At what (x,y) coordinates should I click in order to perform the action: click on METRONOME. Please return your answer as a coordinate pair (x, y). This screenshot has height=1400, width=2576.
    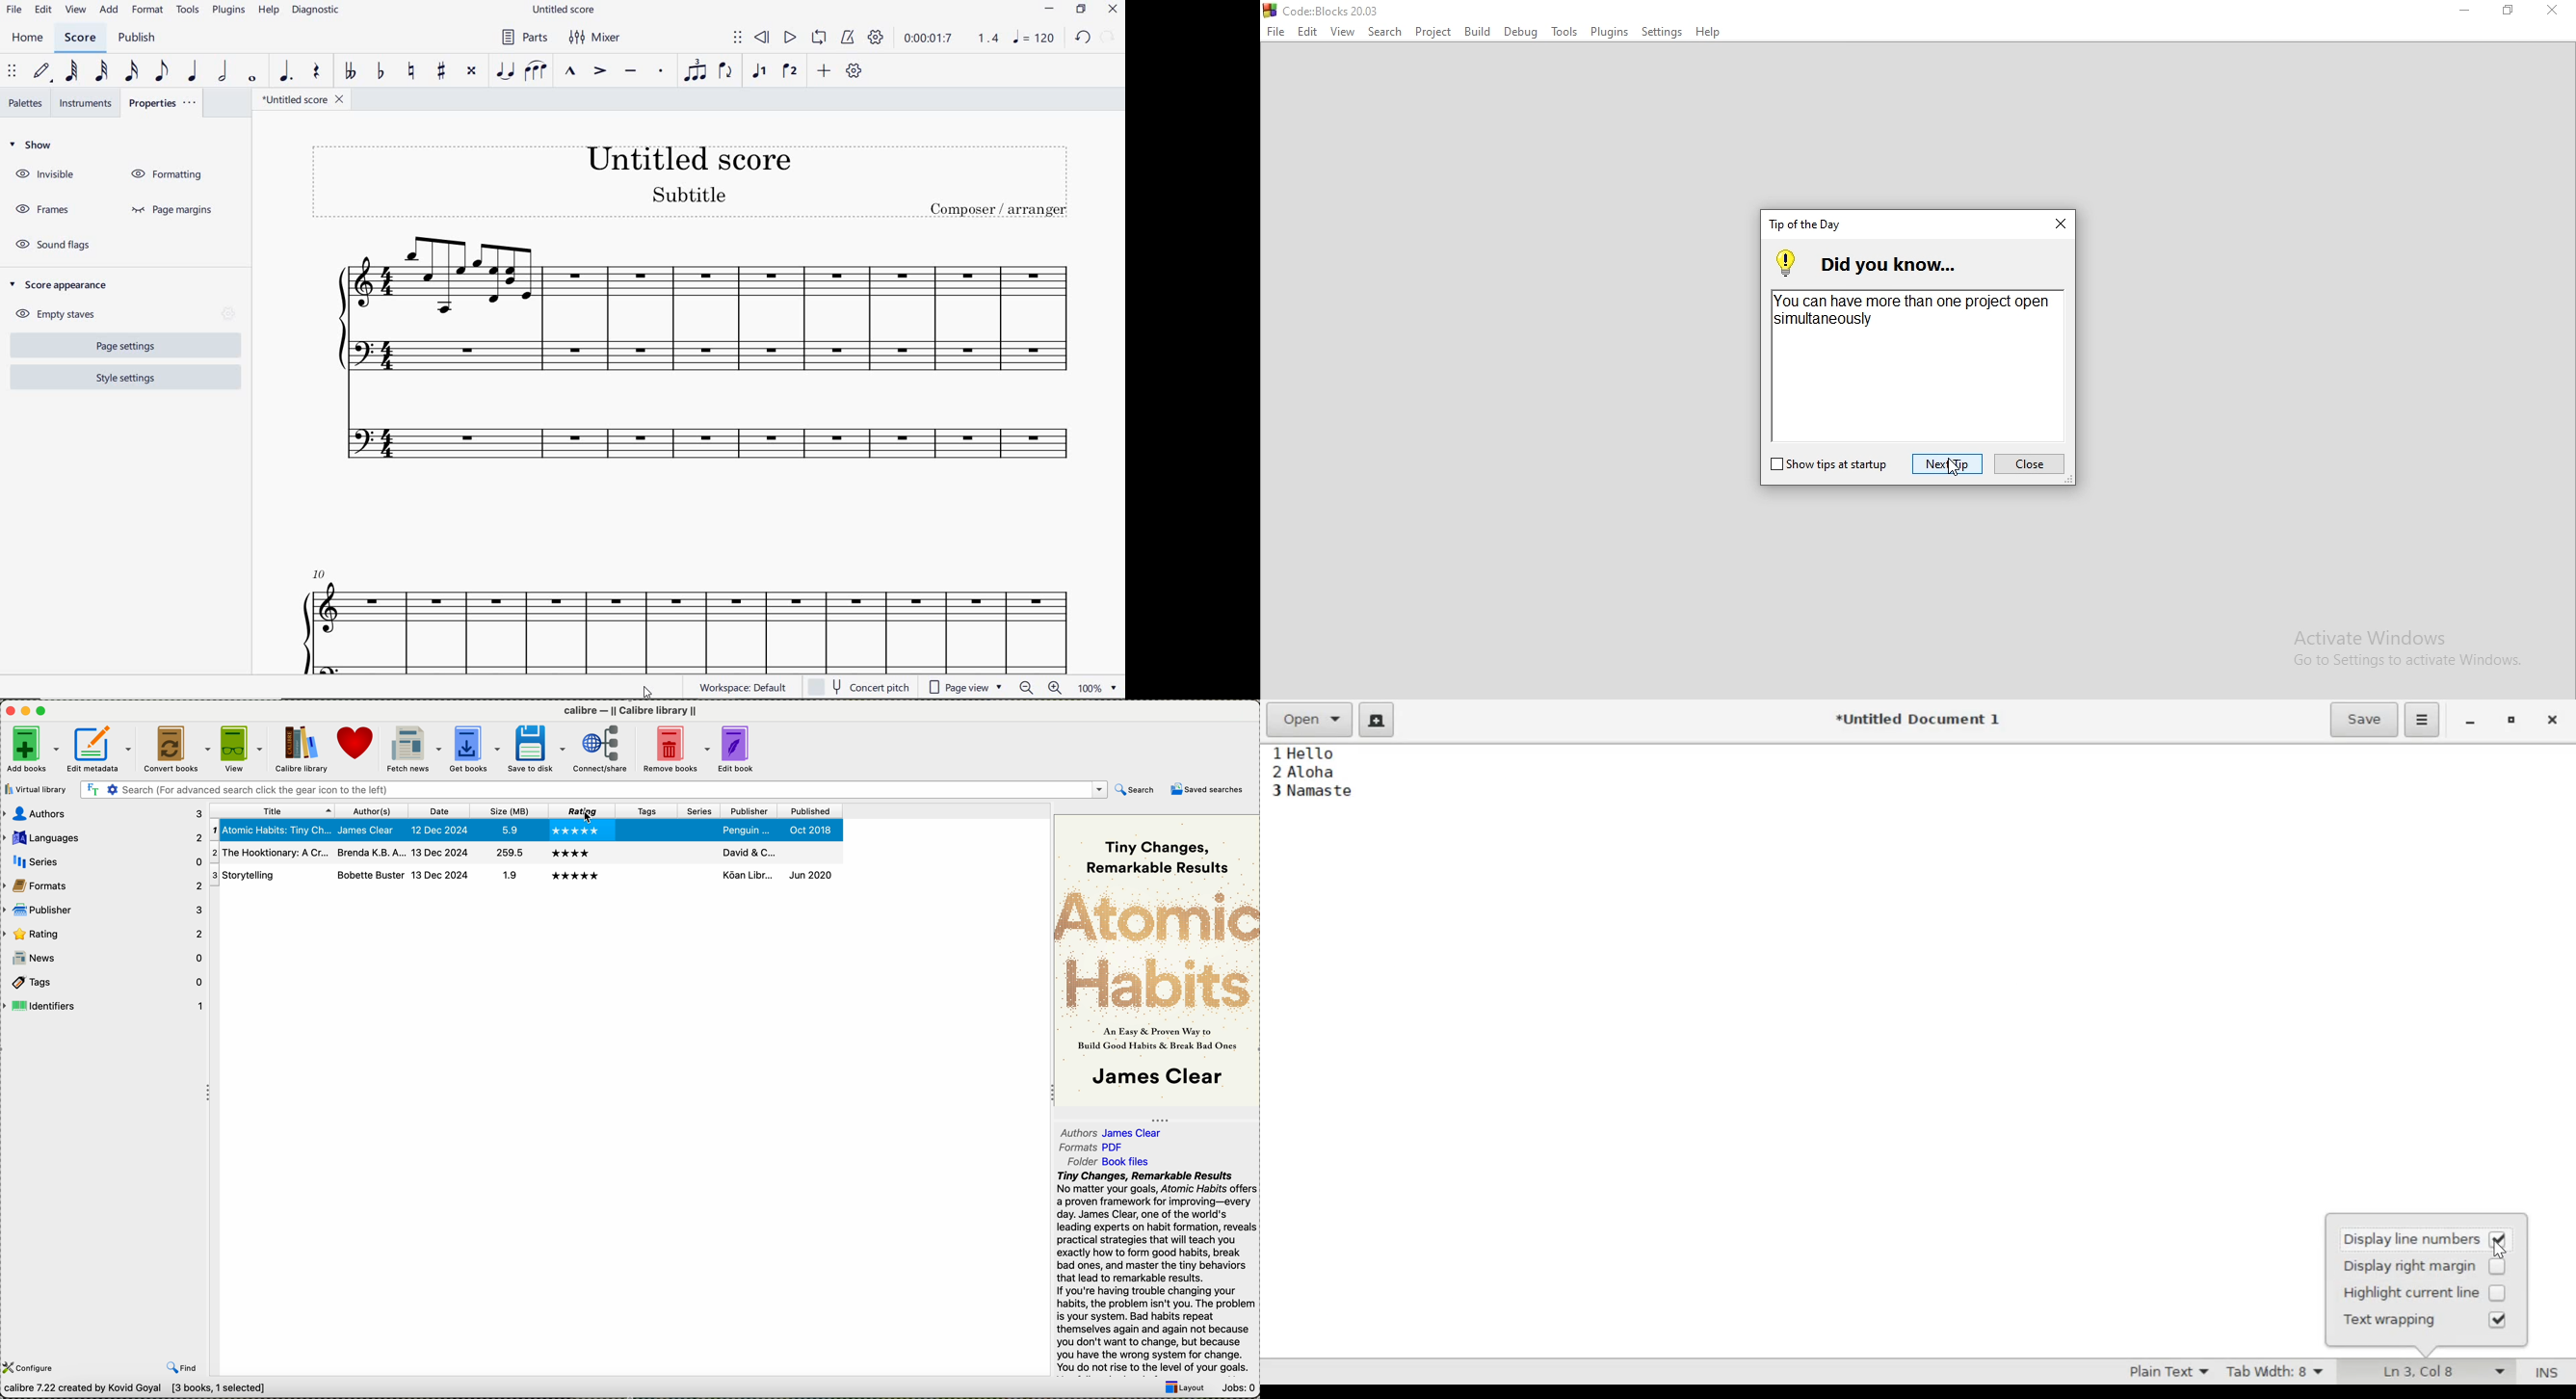
    Looking at the image, I should click on (849, 36).